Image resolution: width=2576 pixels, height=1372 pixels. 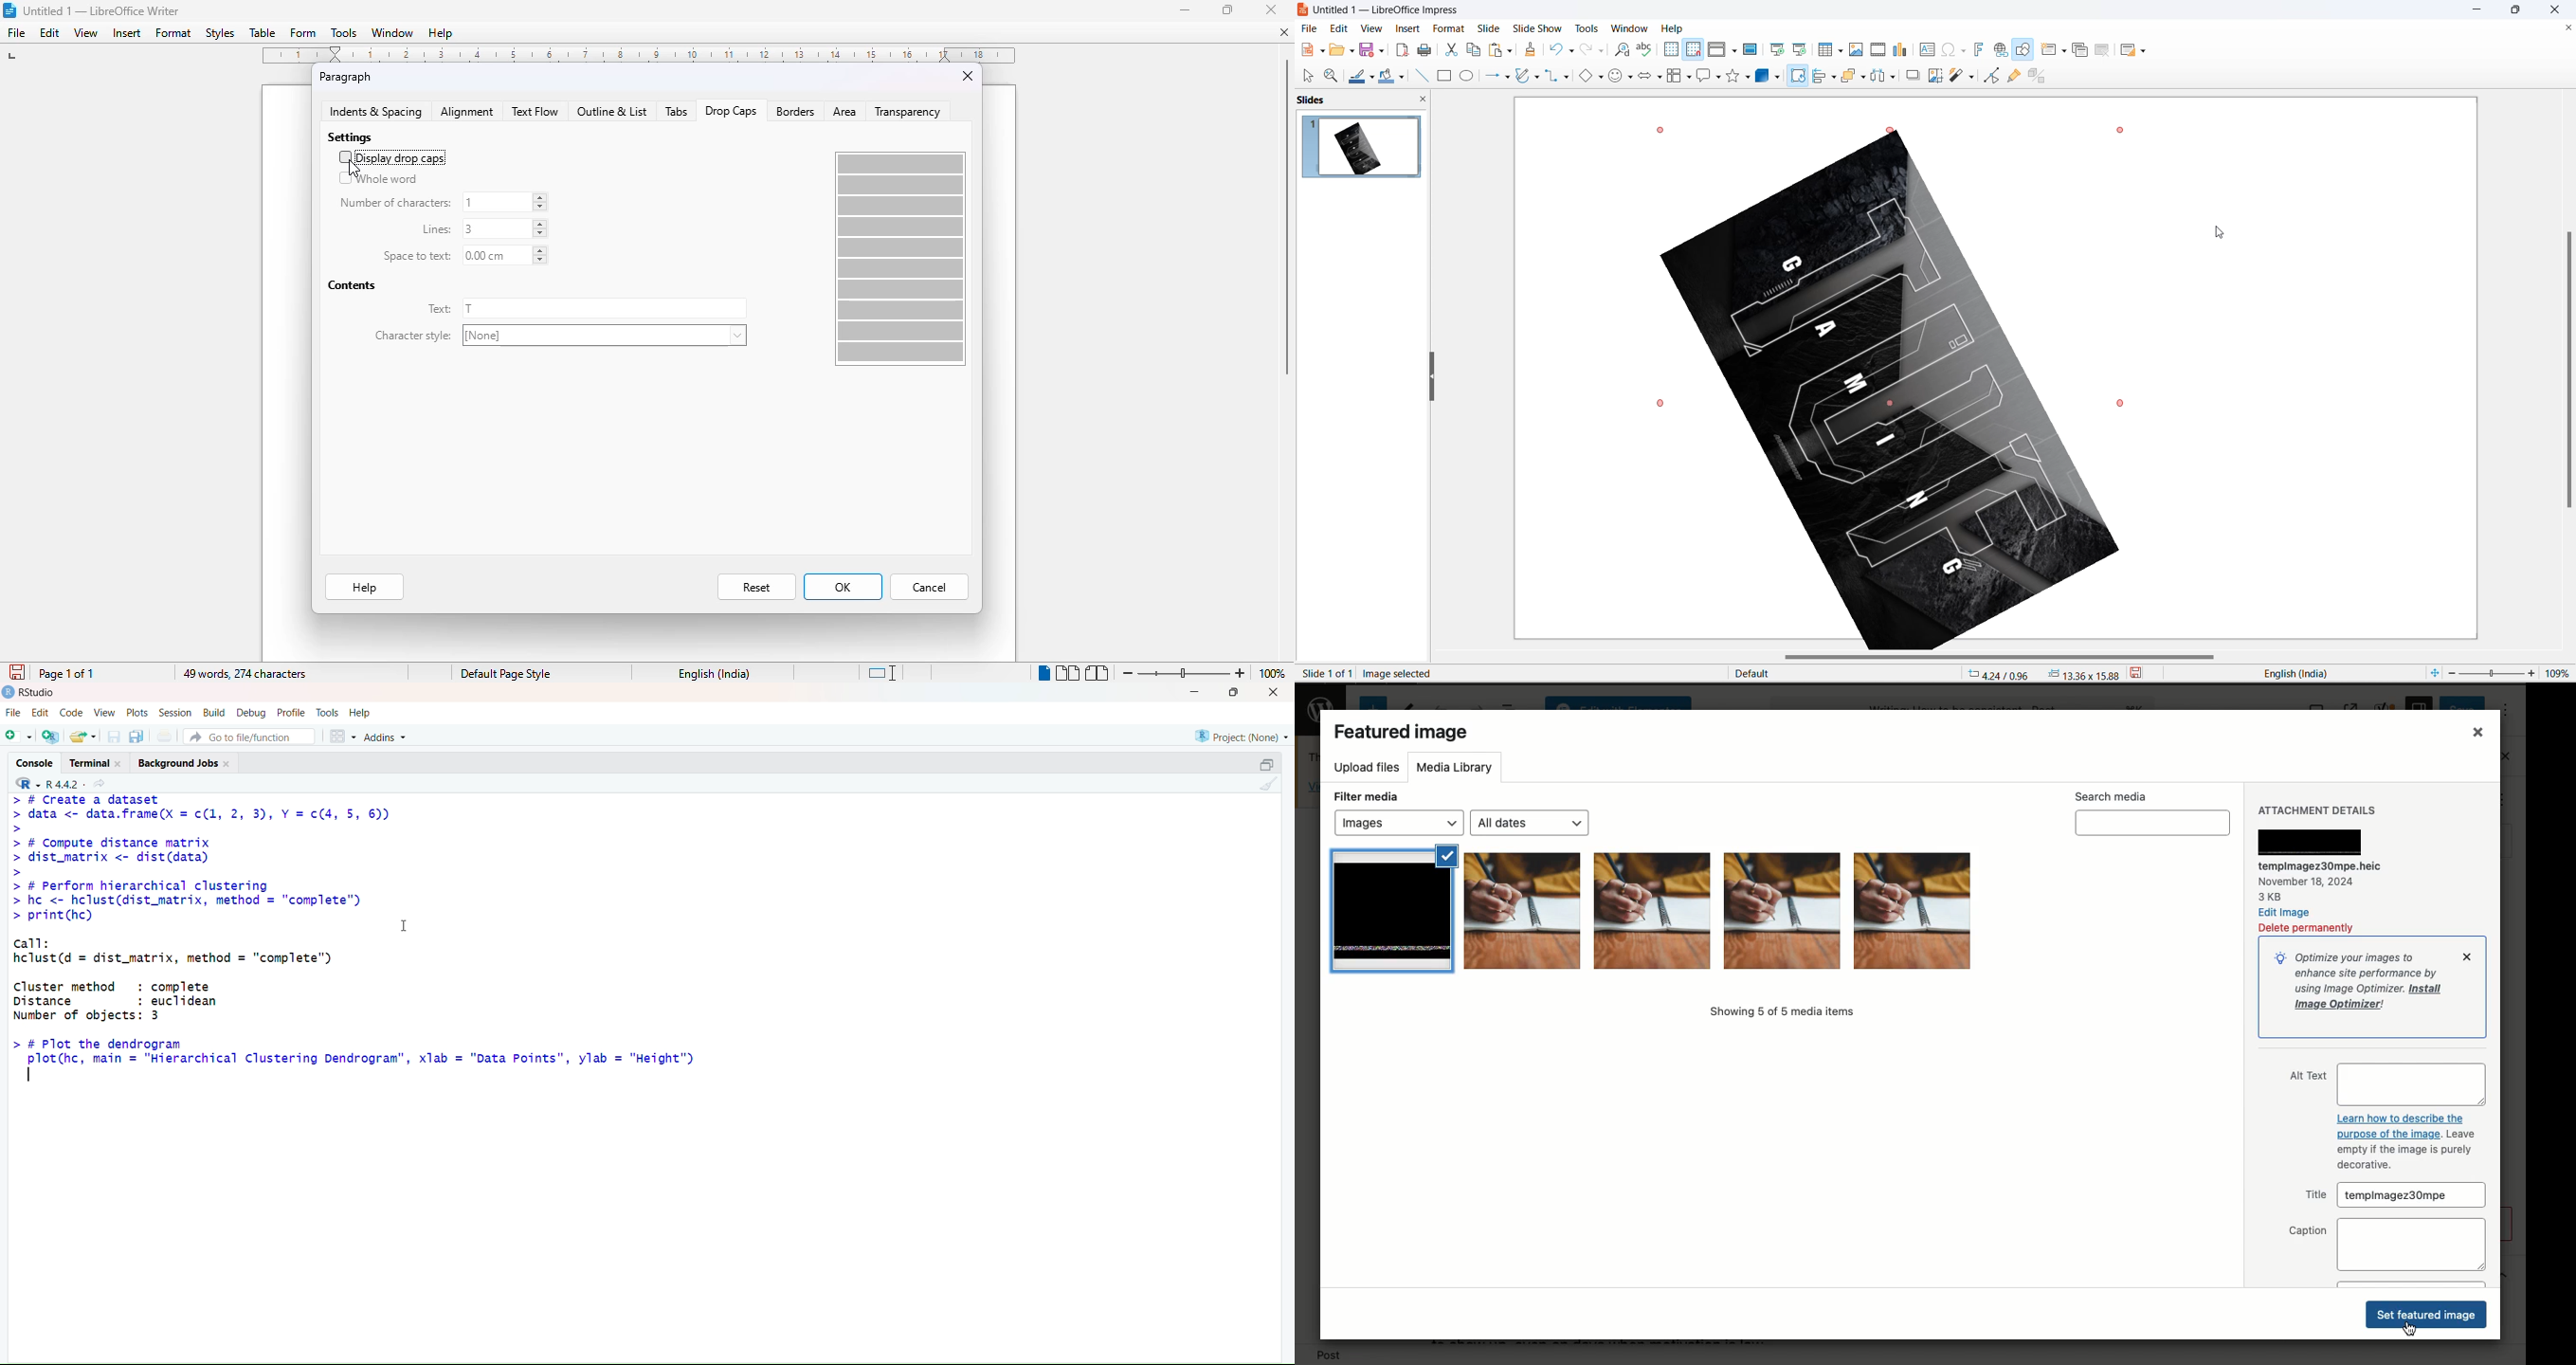 I want to click on Media library, so click(x=1455, y=770).